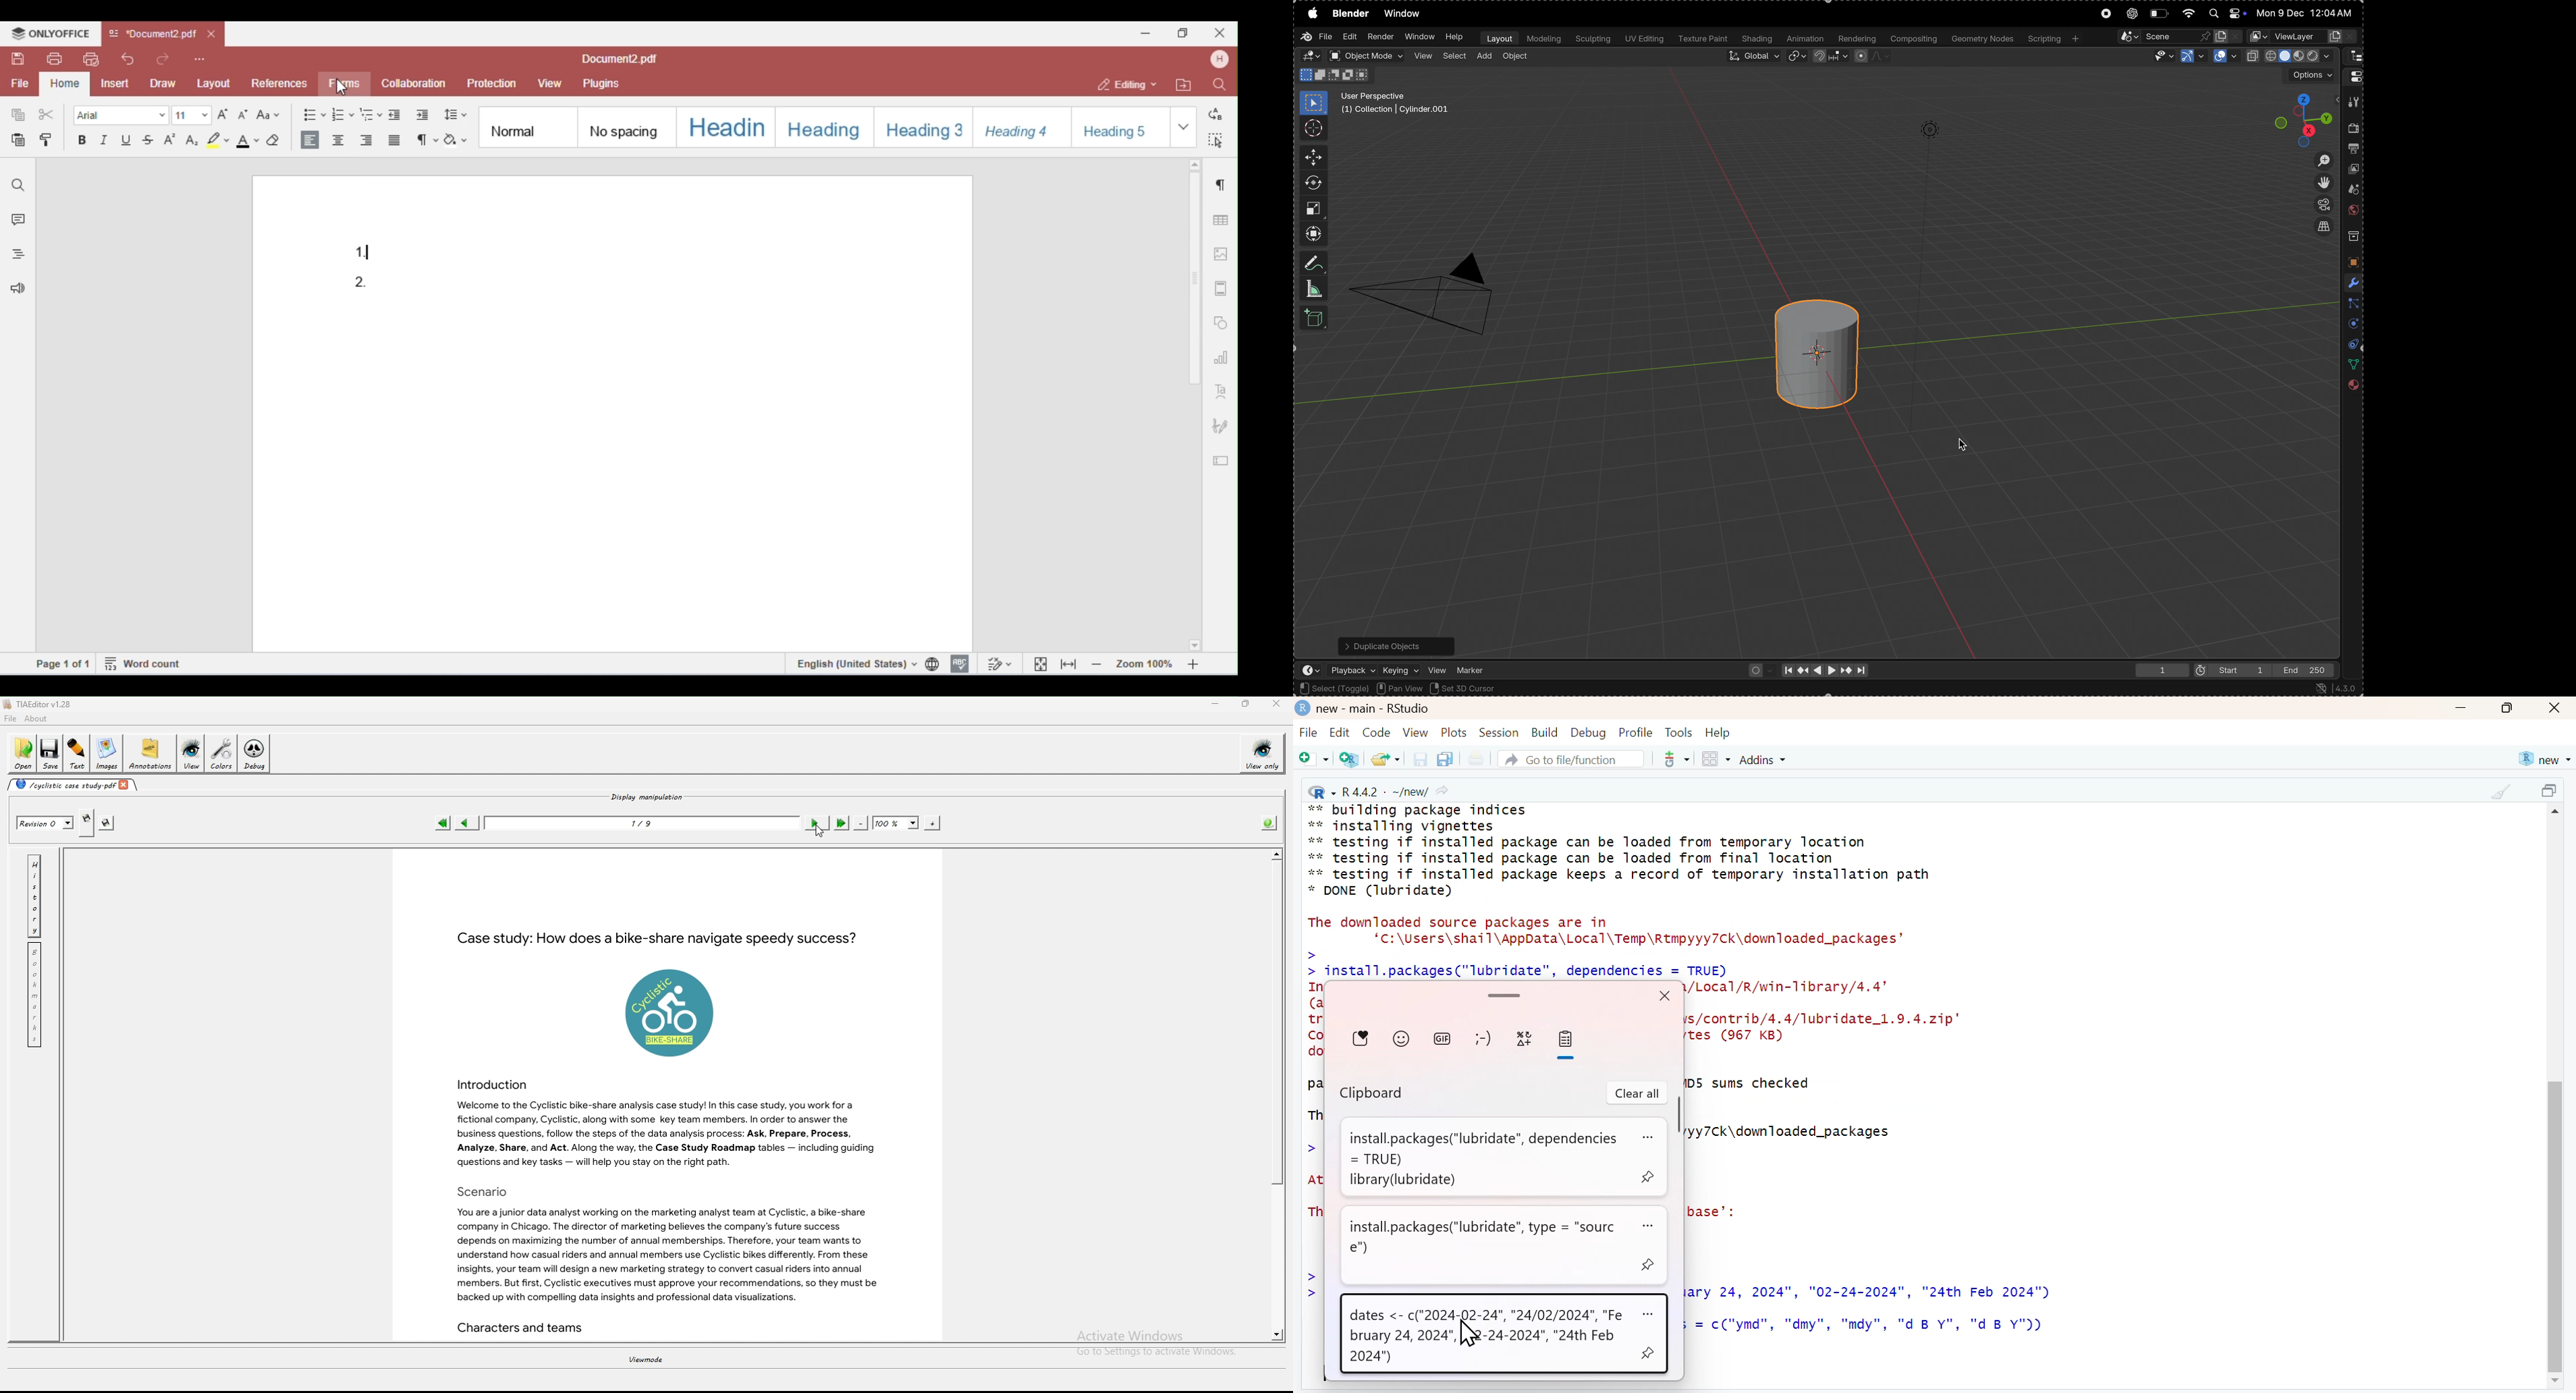 This screenshot has width=2576, height=1400. I want to click on view point shading, so click(2292, 56).